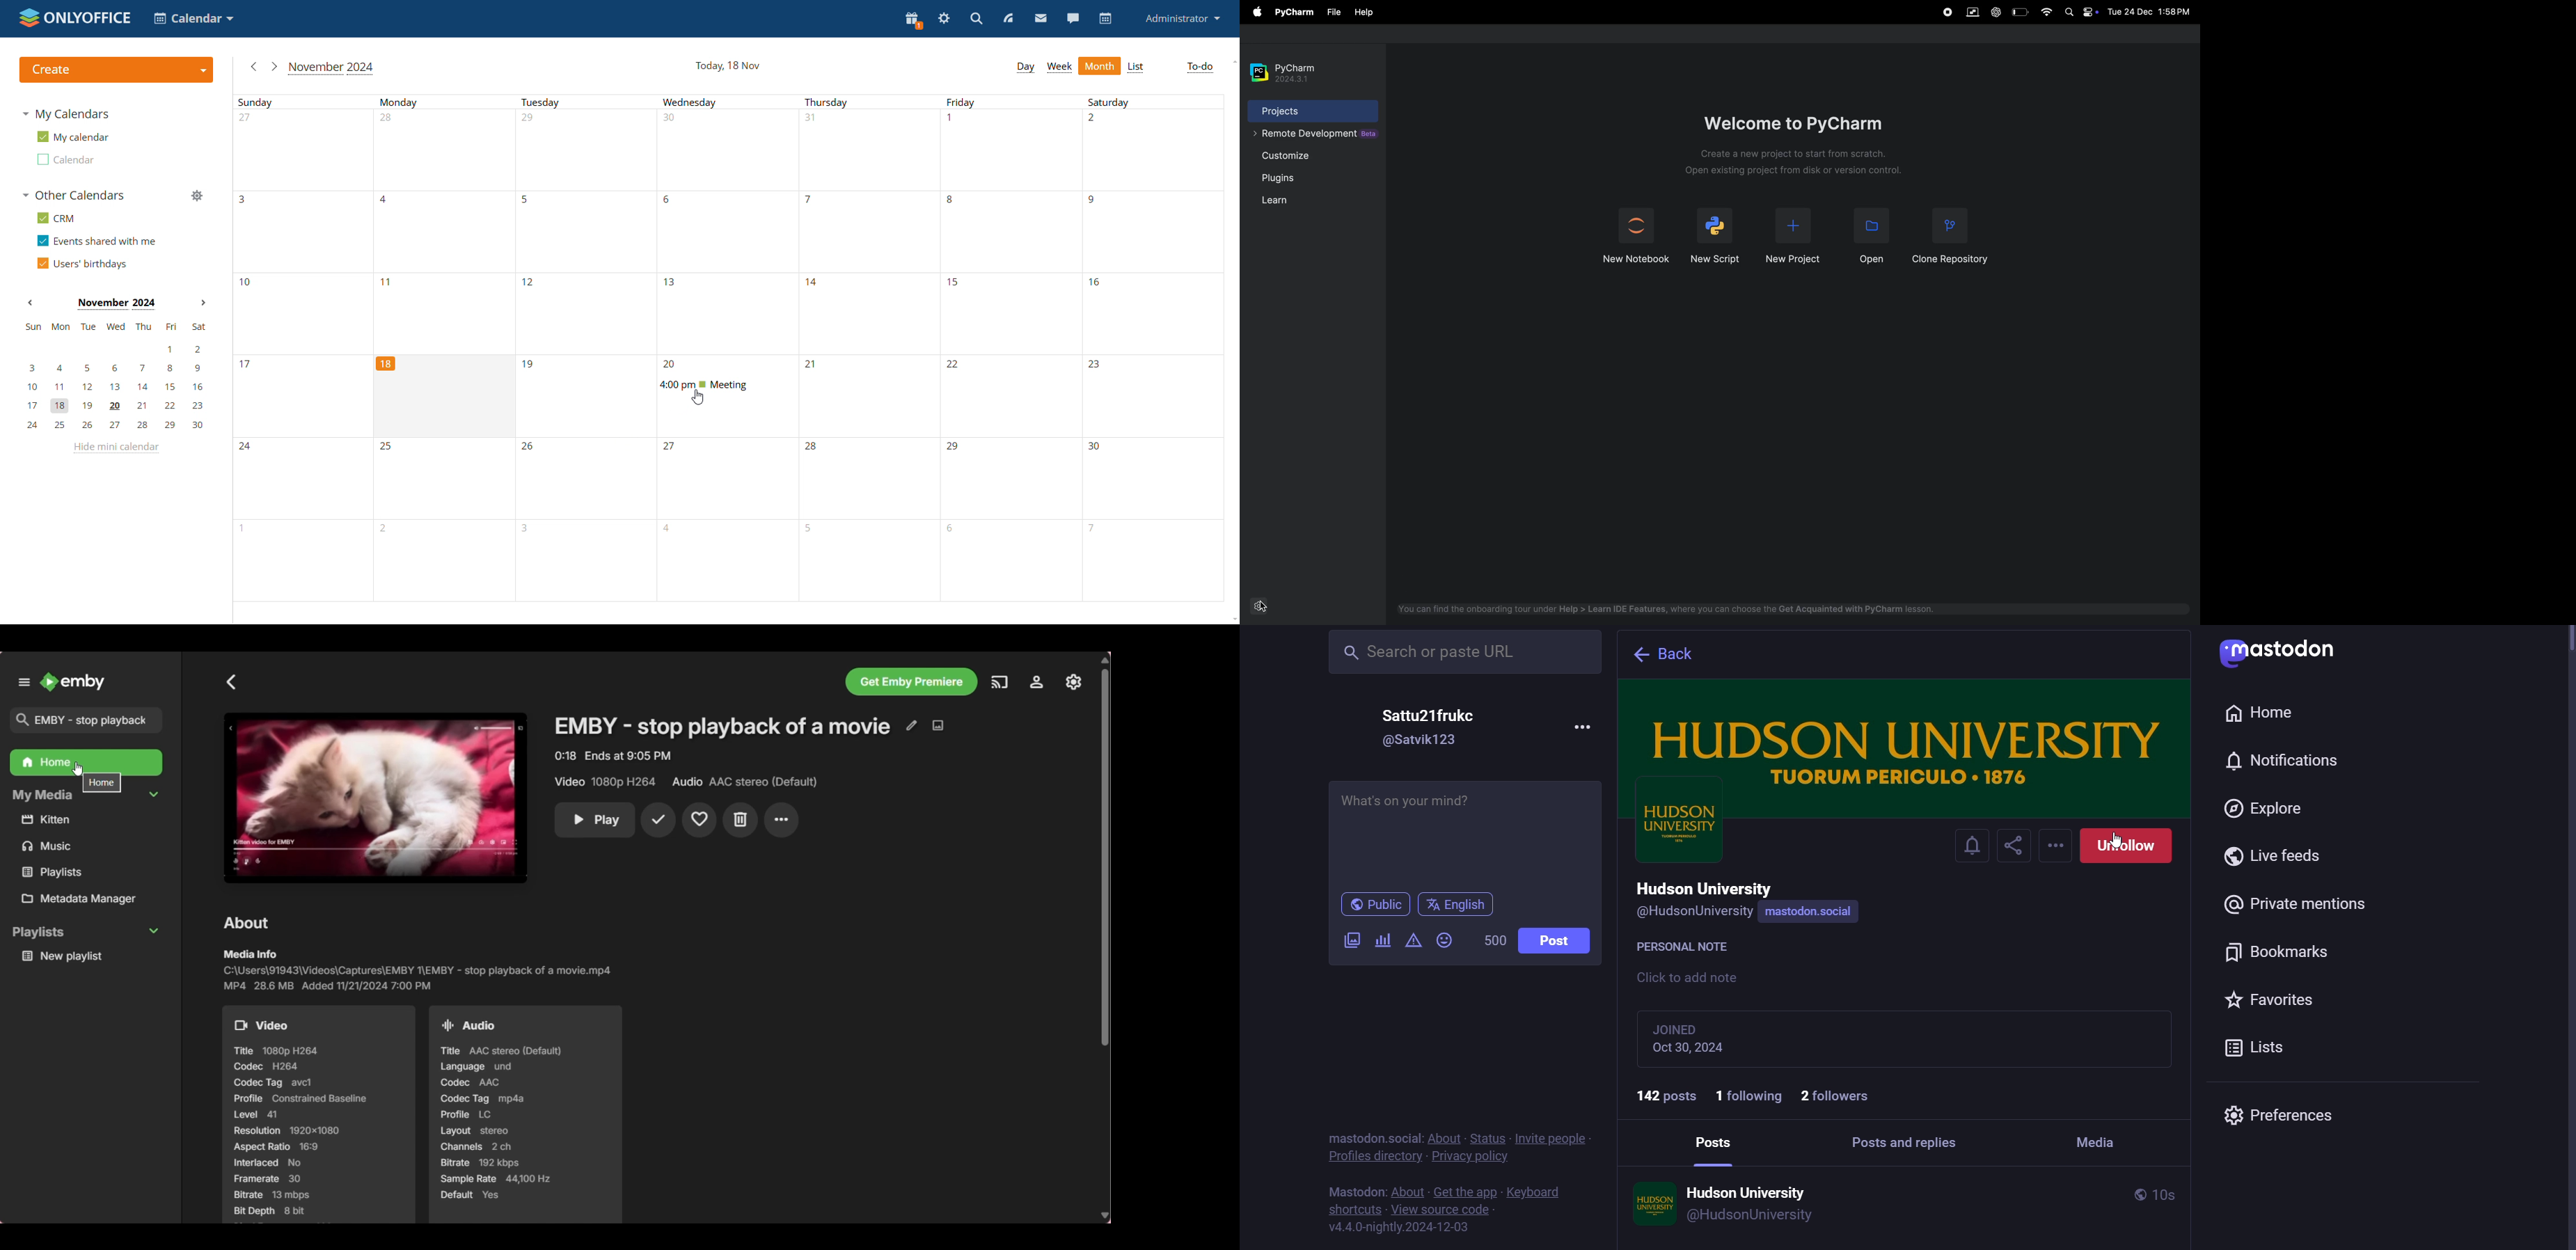  I want to click on v4.4.0-nightly.2024-12-03, so click(1402, 1226).